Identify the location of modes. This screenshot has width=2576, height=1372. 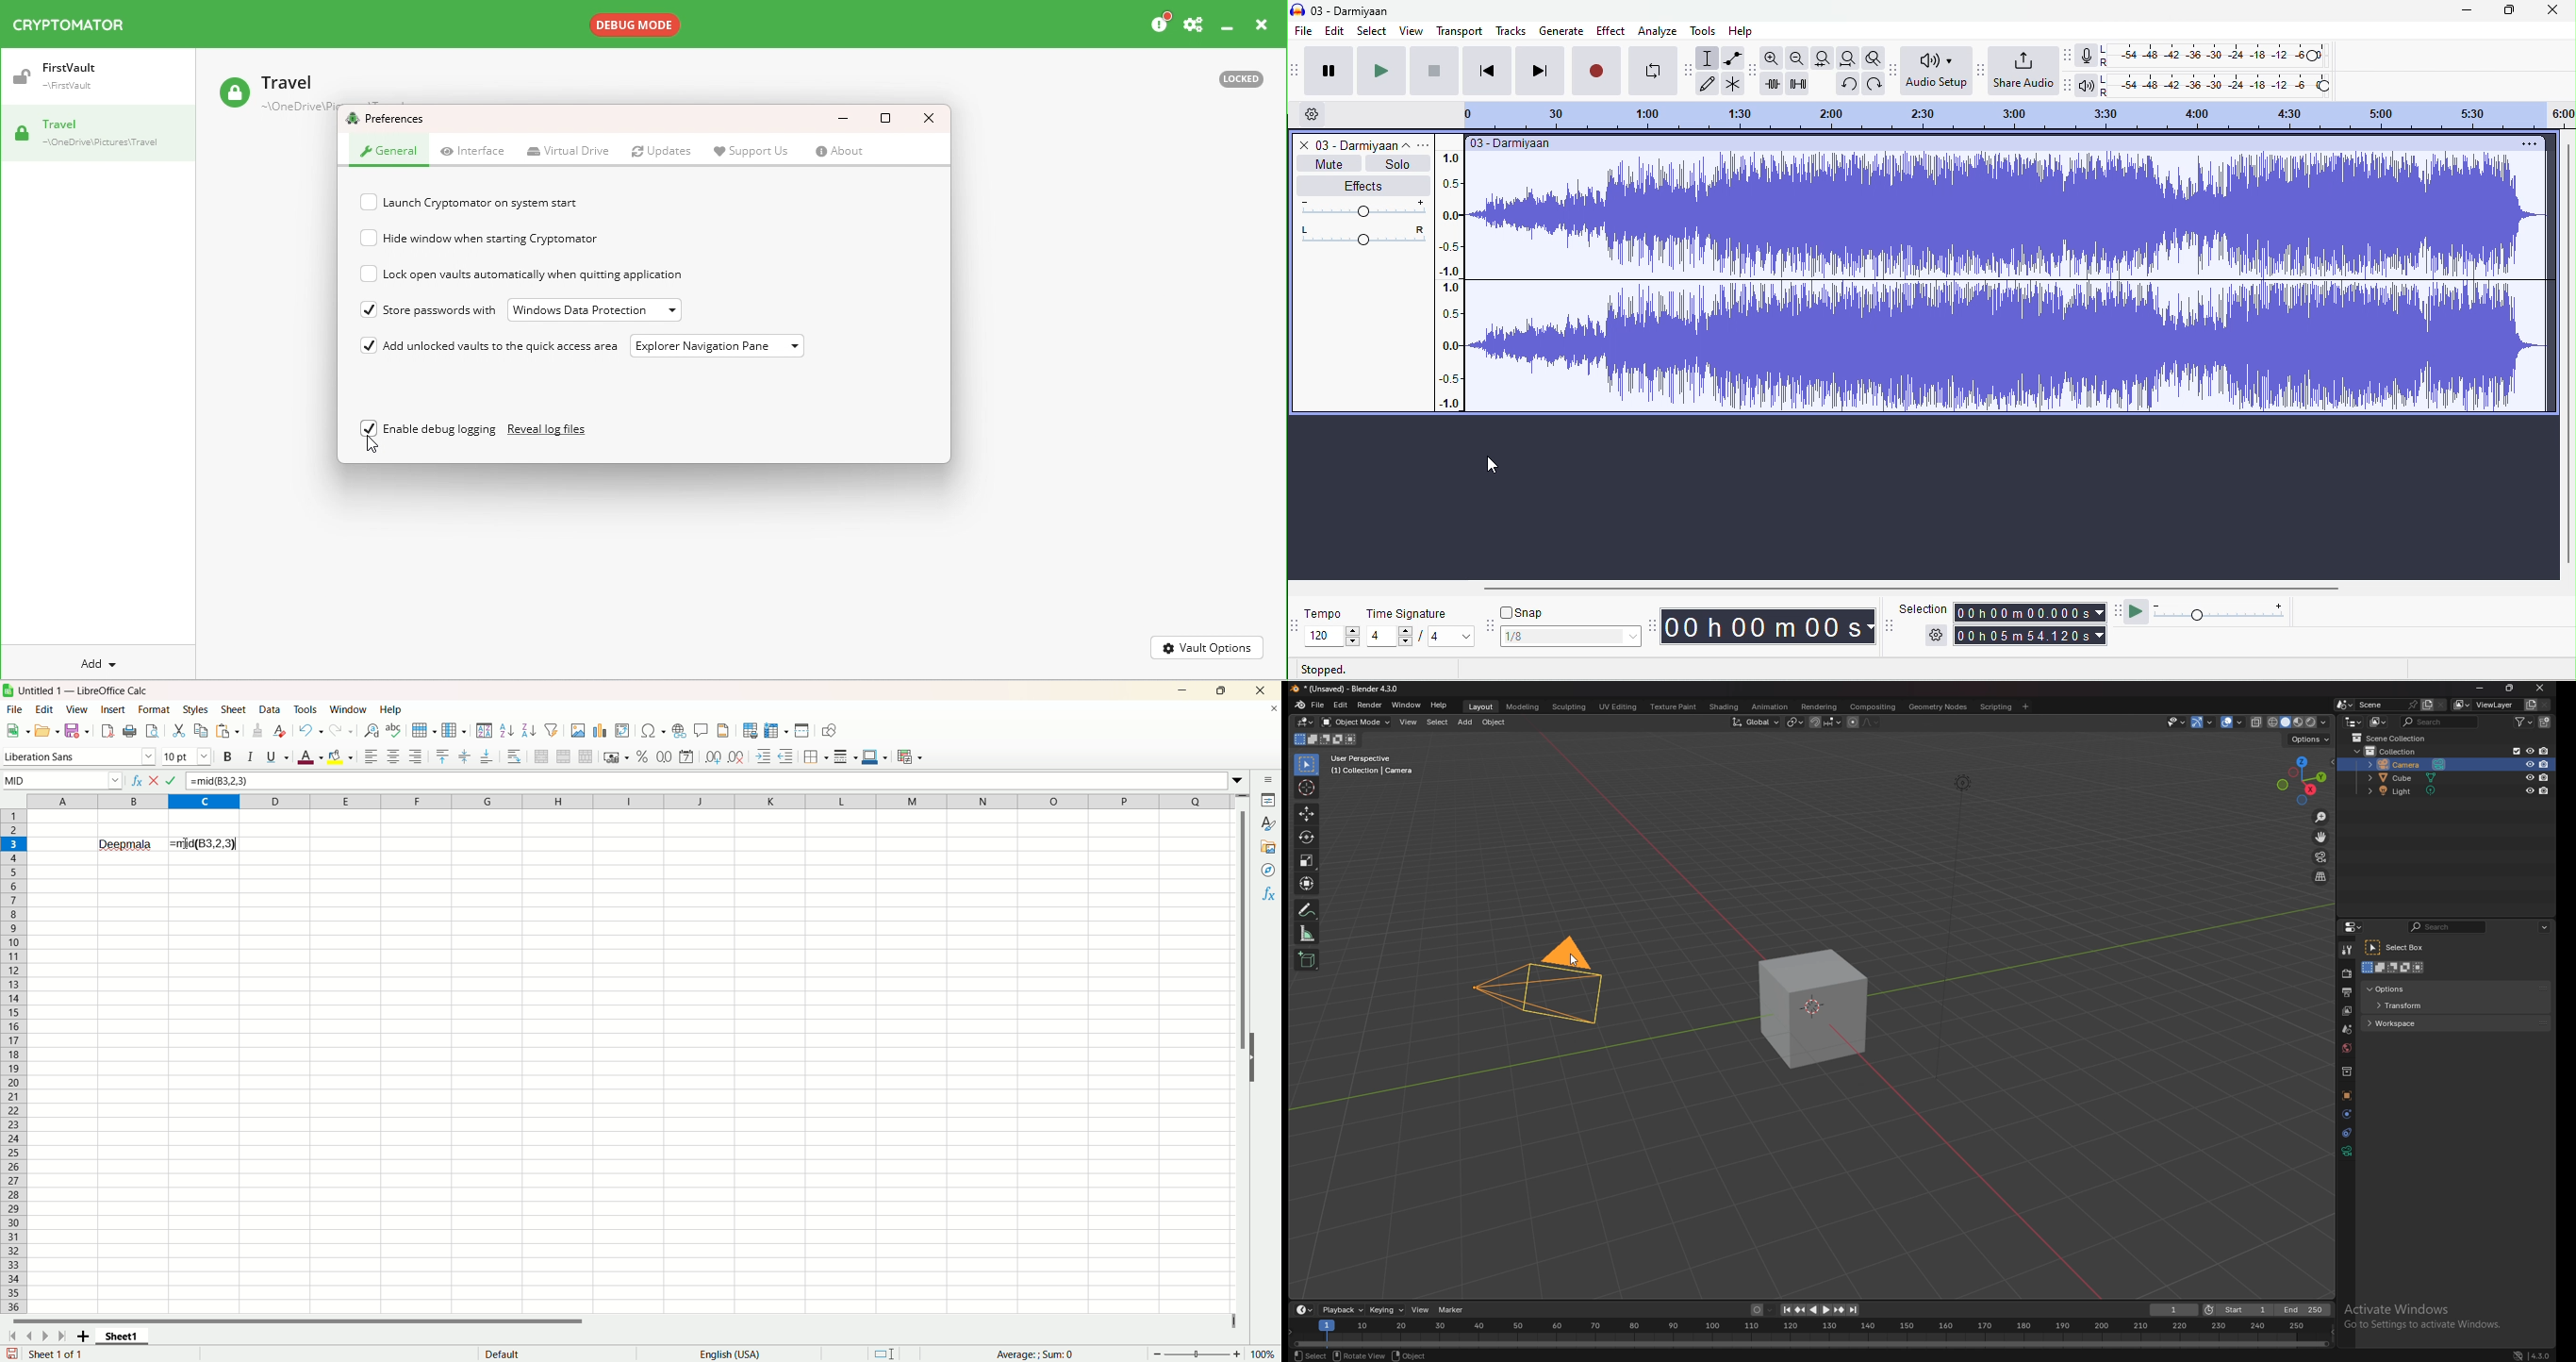
(2396, 967).